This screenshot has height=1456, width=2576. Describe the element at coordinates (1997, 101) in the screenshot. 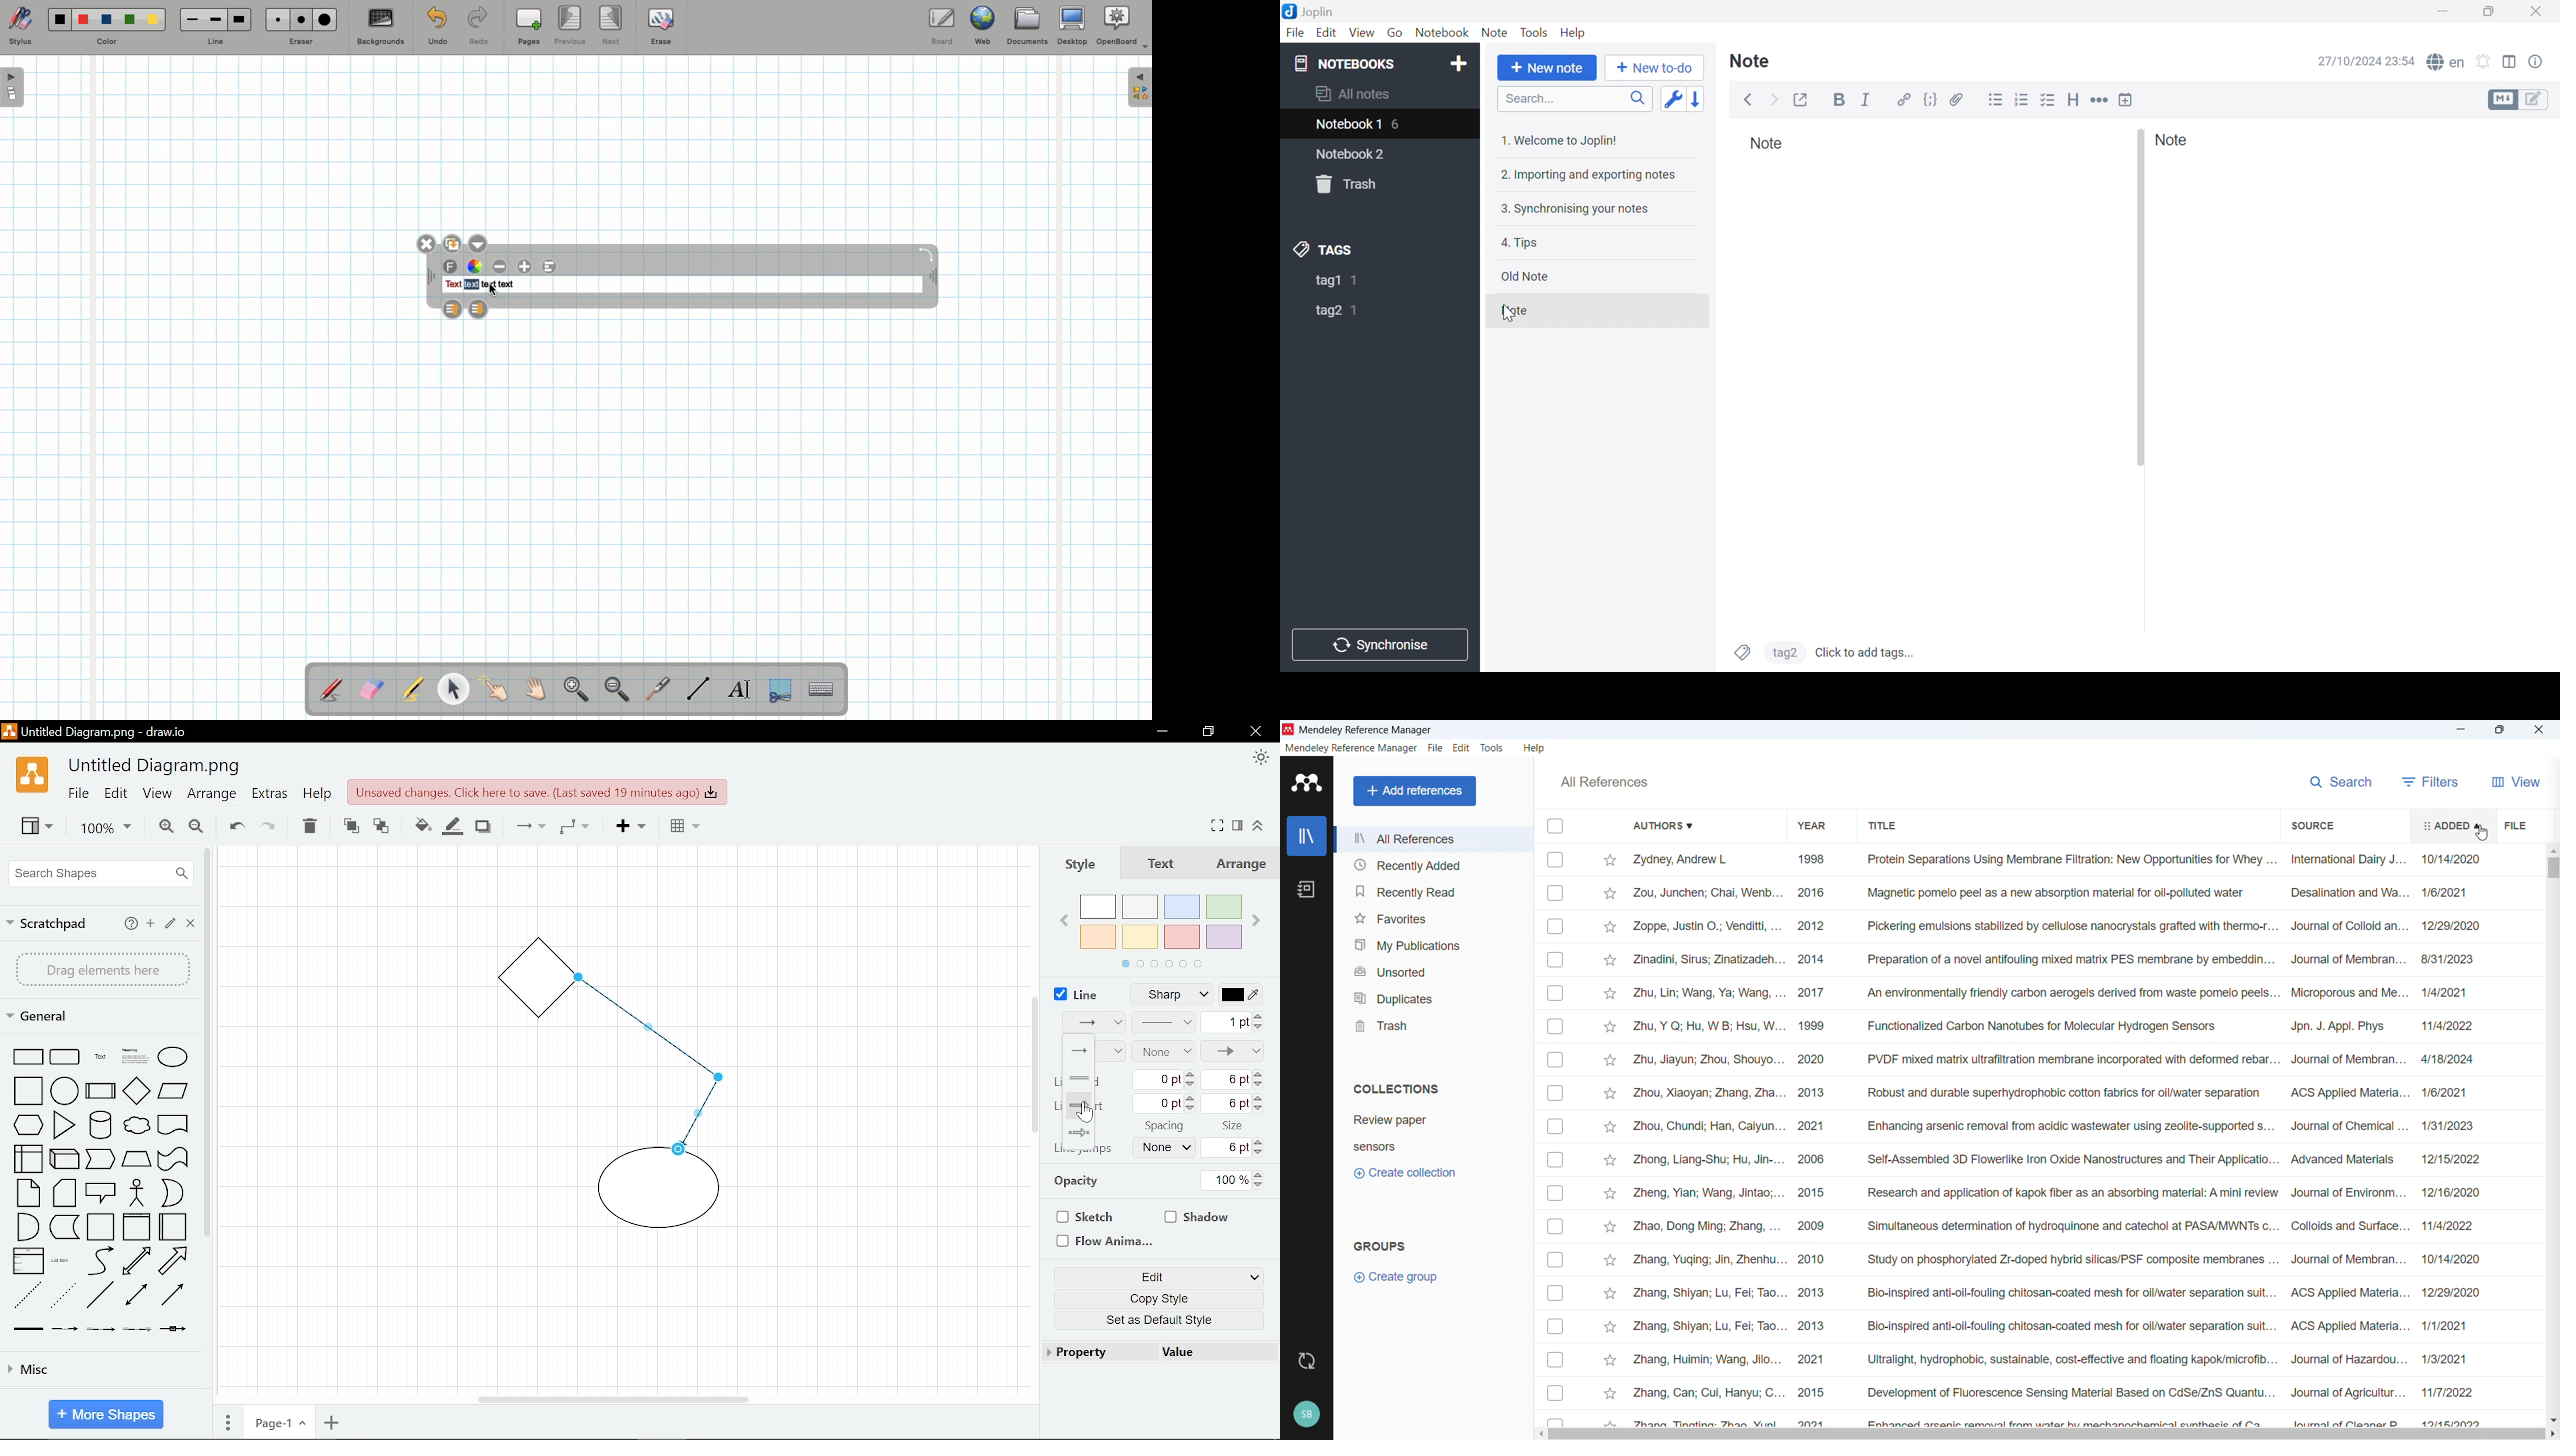

I see `Bulleted list` at that location.